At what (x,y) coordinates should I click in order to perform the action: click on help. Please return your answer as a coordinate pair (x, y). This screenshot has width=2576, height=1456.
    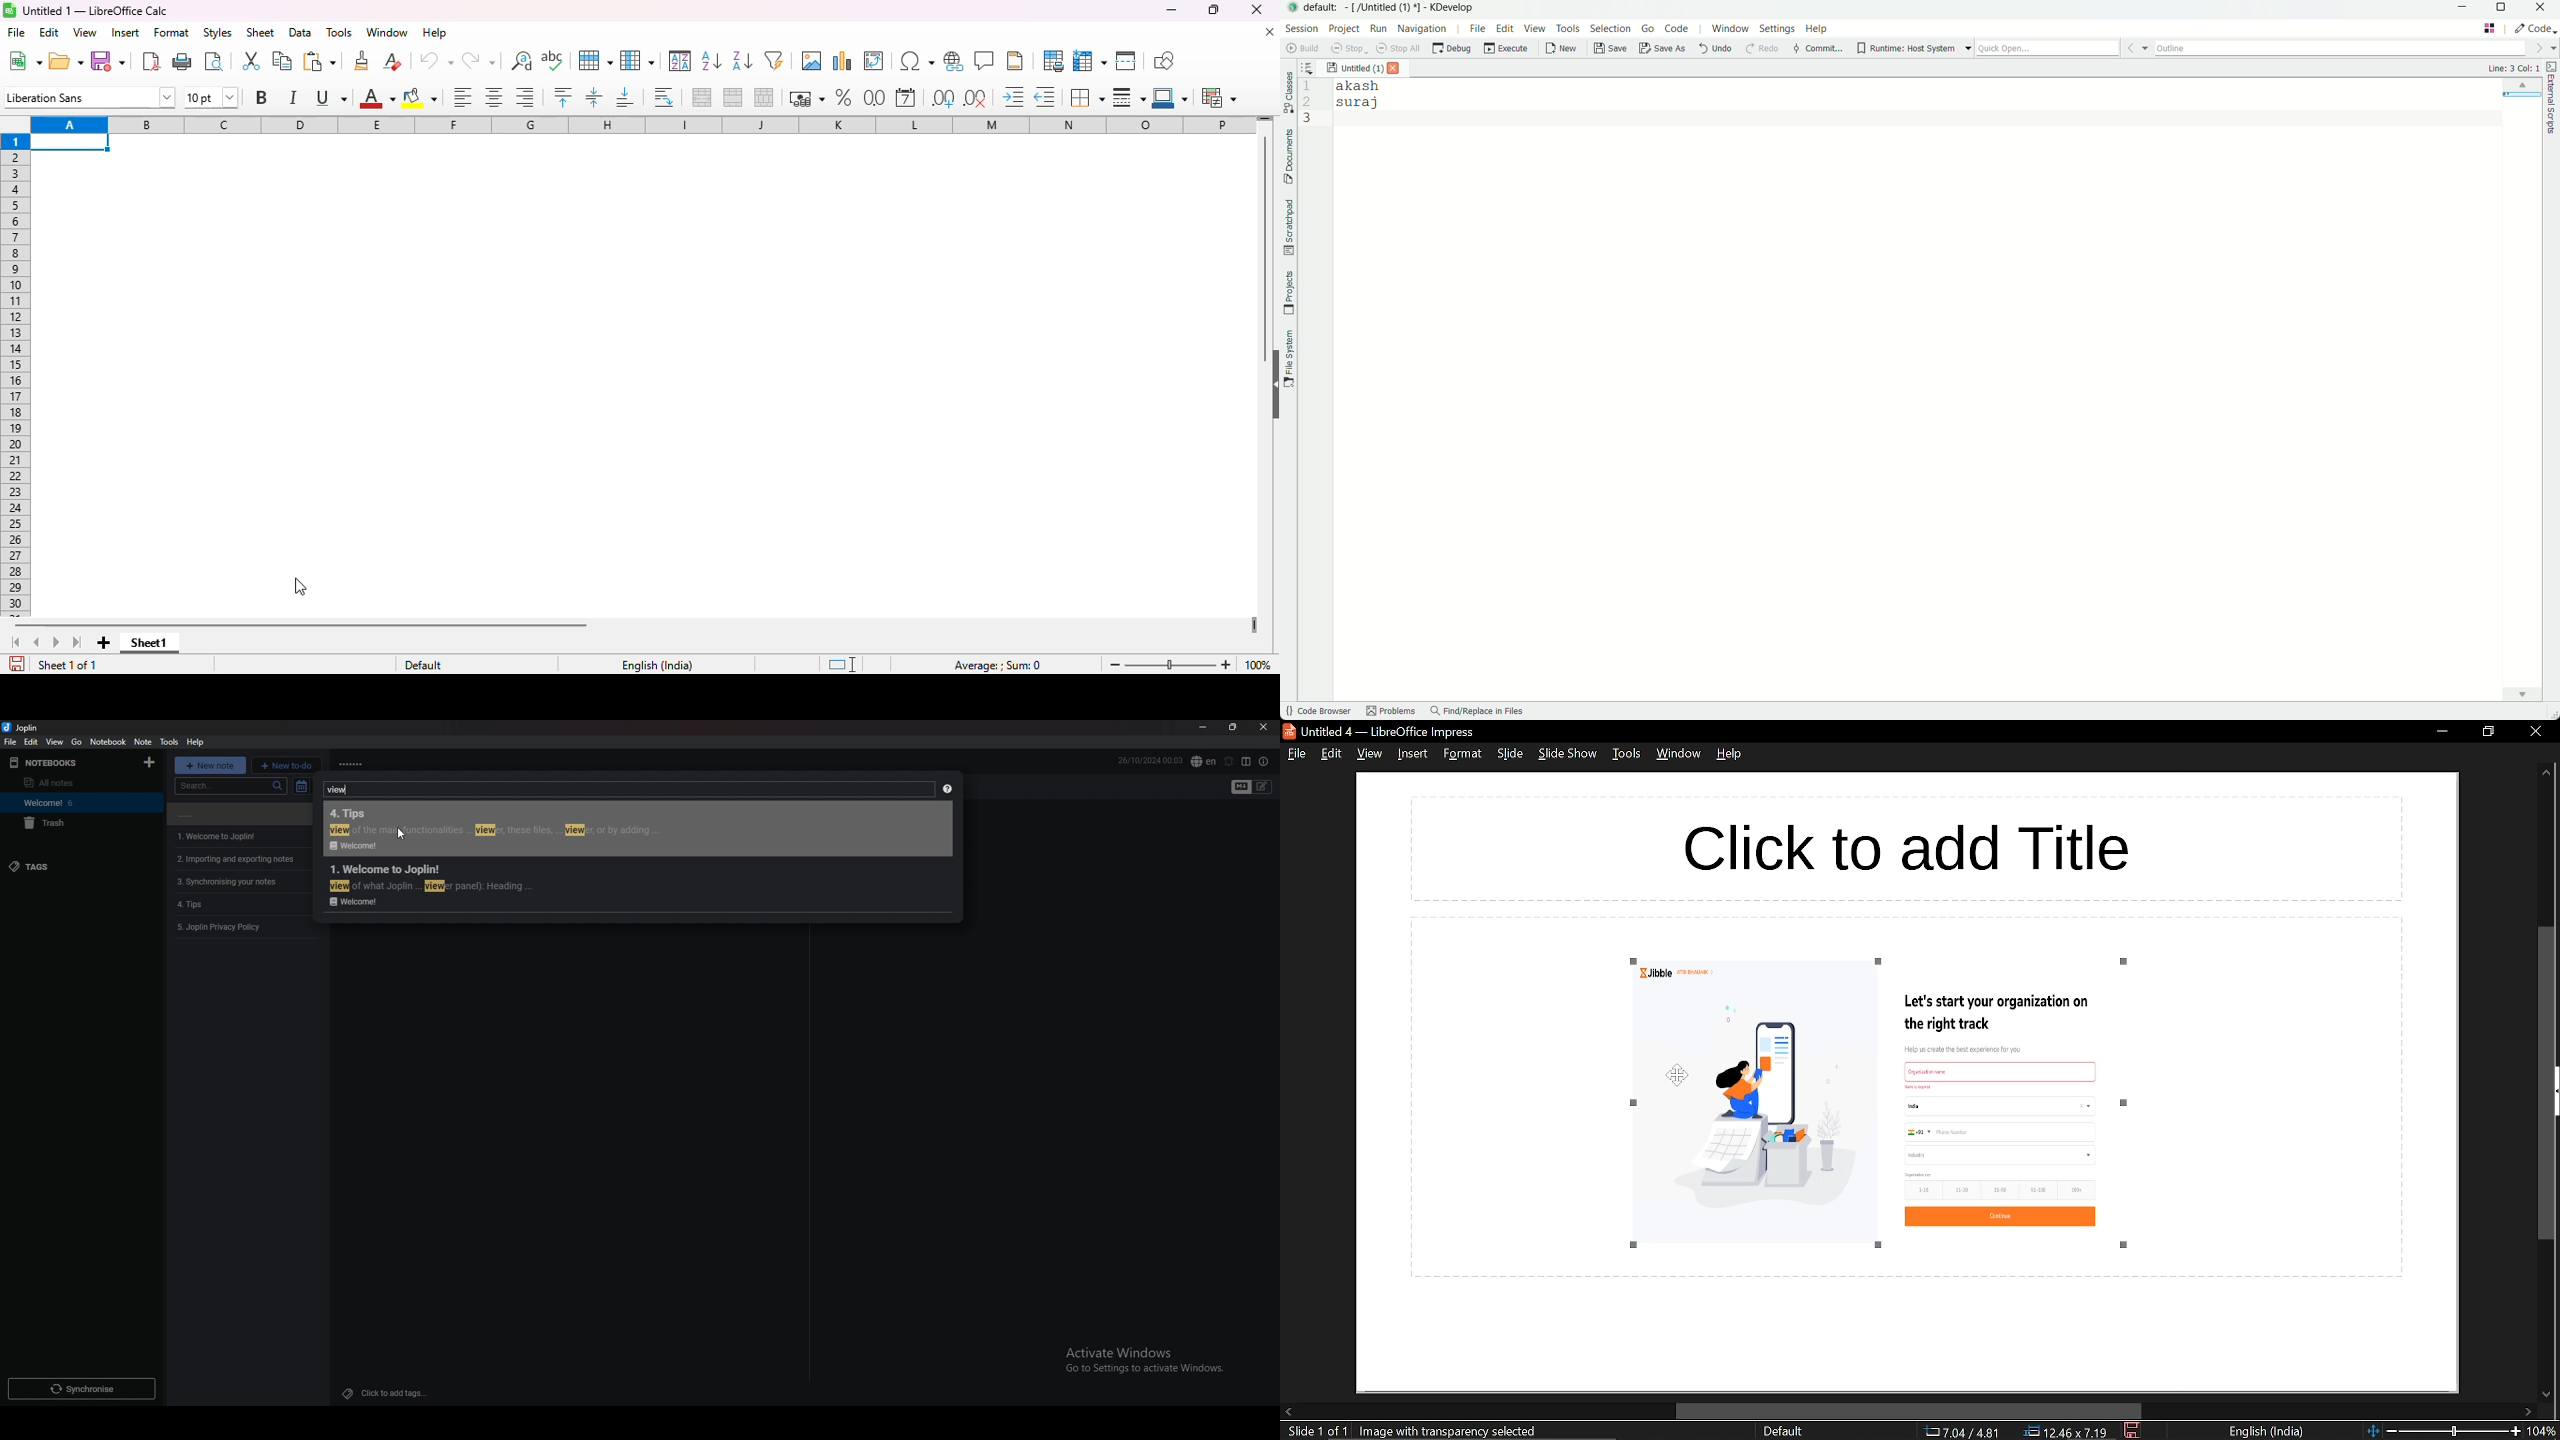
    Looking at the image, I should click on (197, 741).